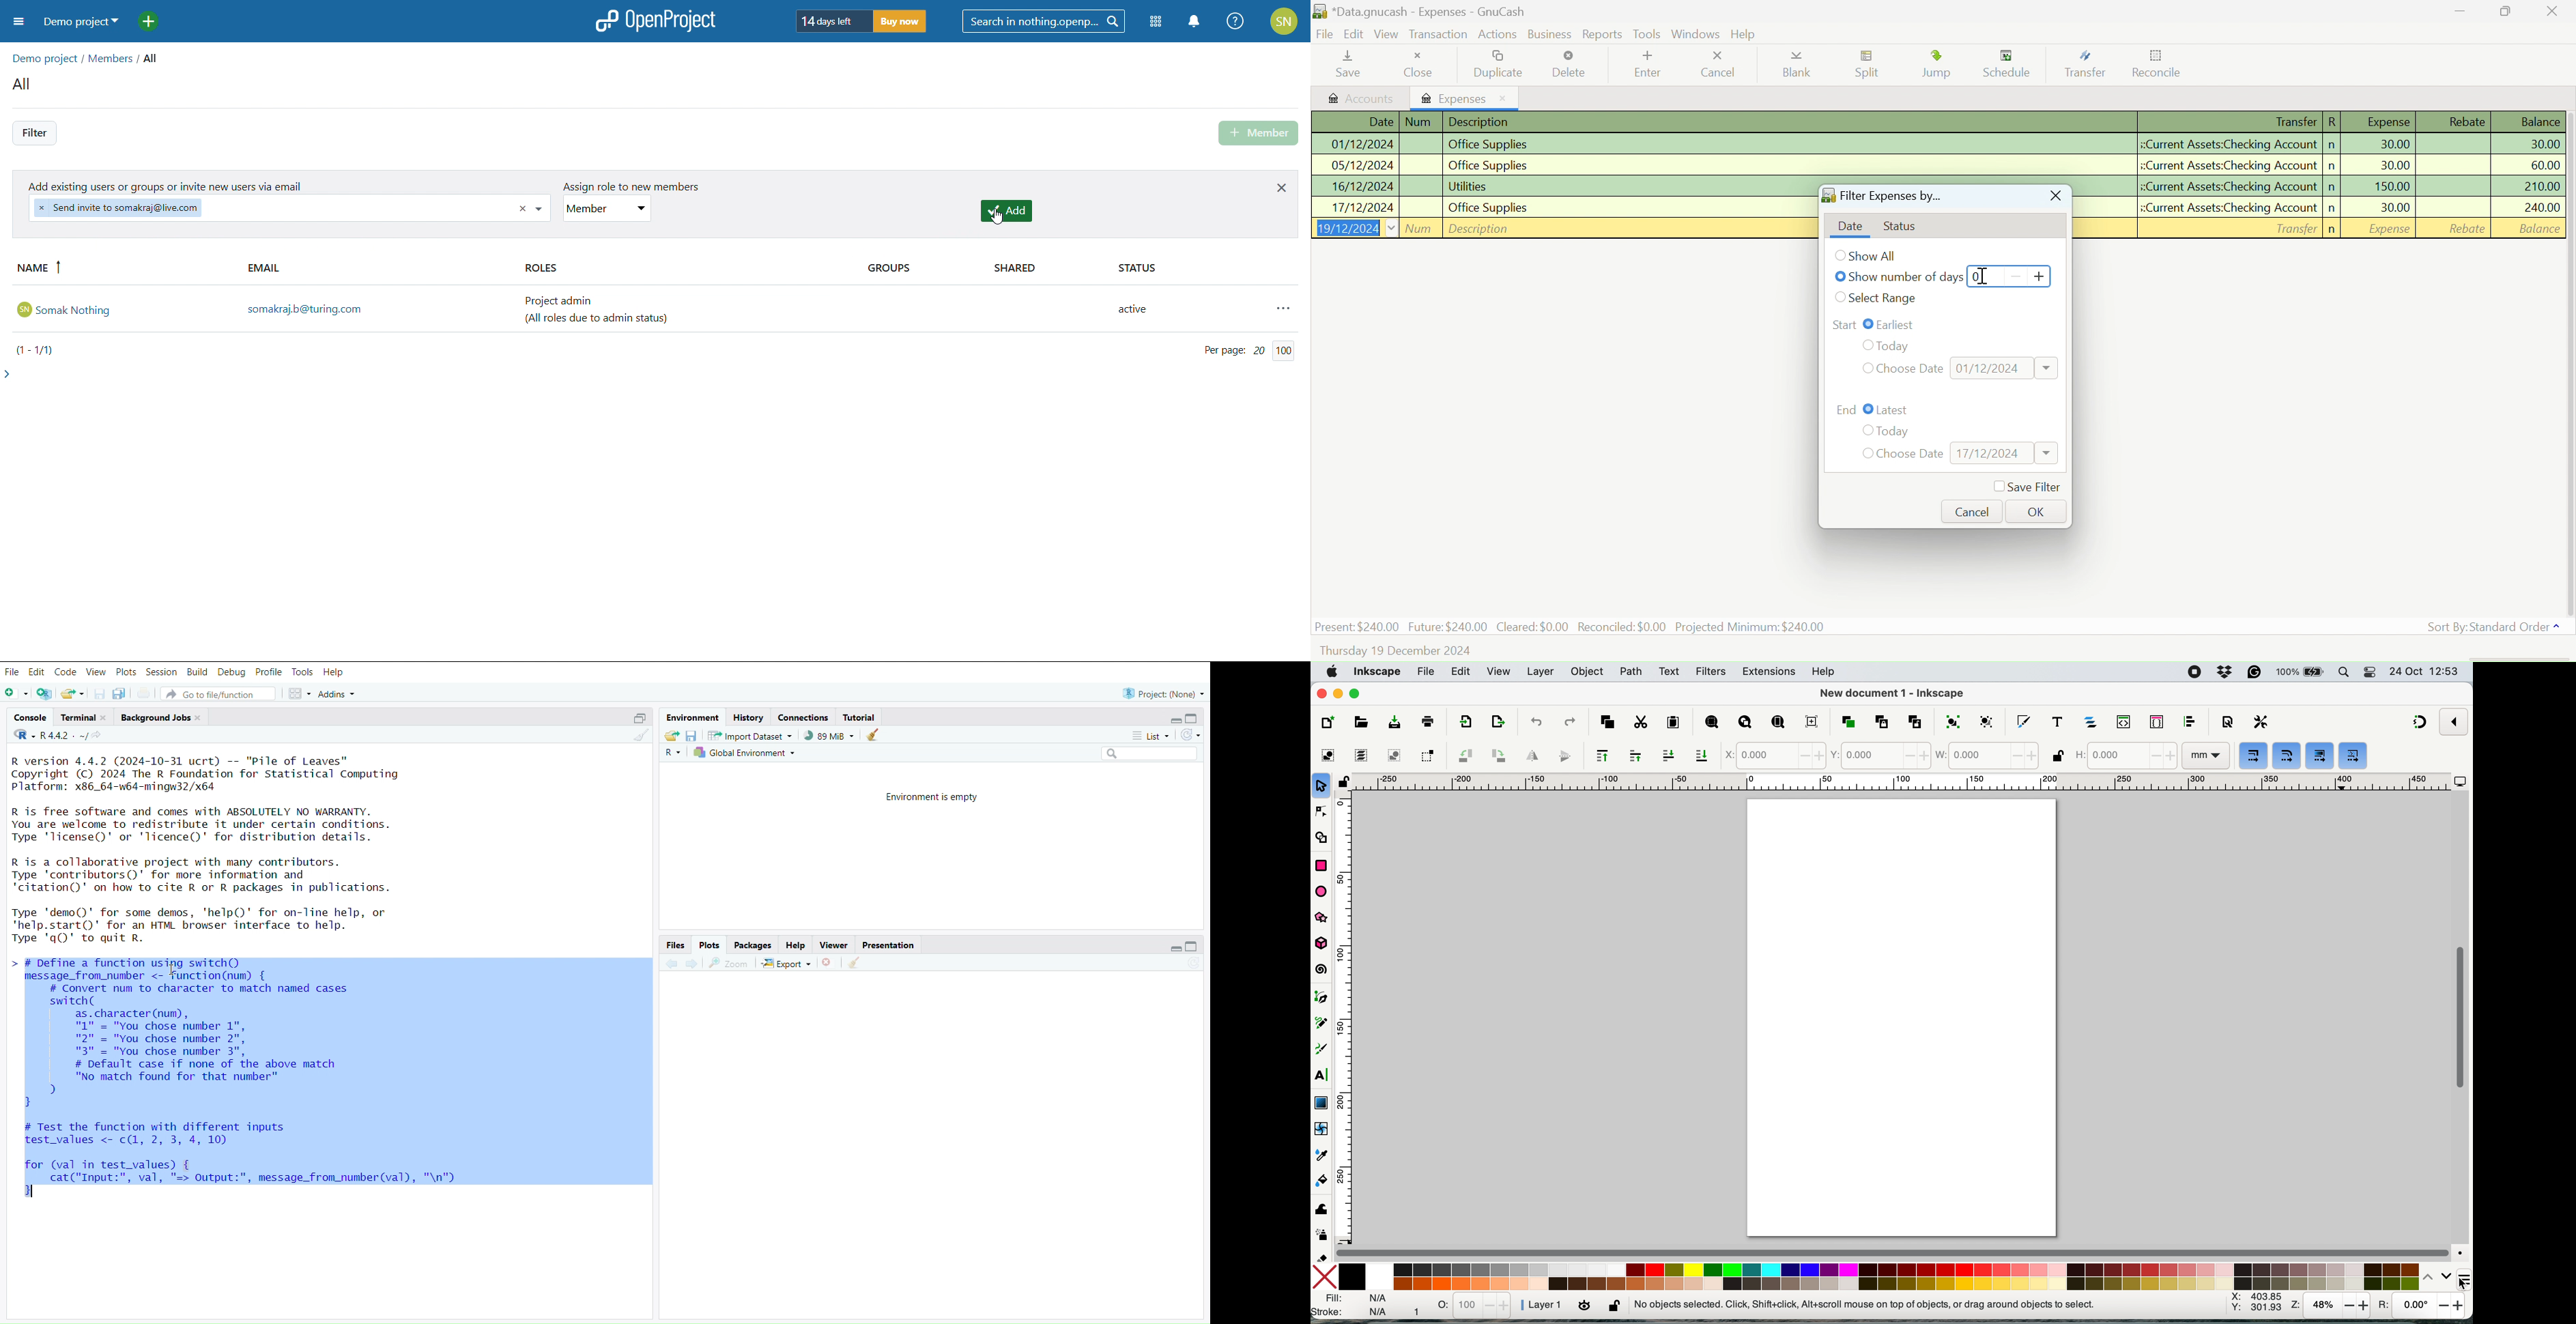 The width and height of the screenshot is (2576, 1344). I want to click on Build, so click(199, 672).